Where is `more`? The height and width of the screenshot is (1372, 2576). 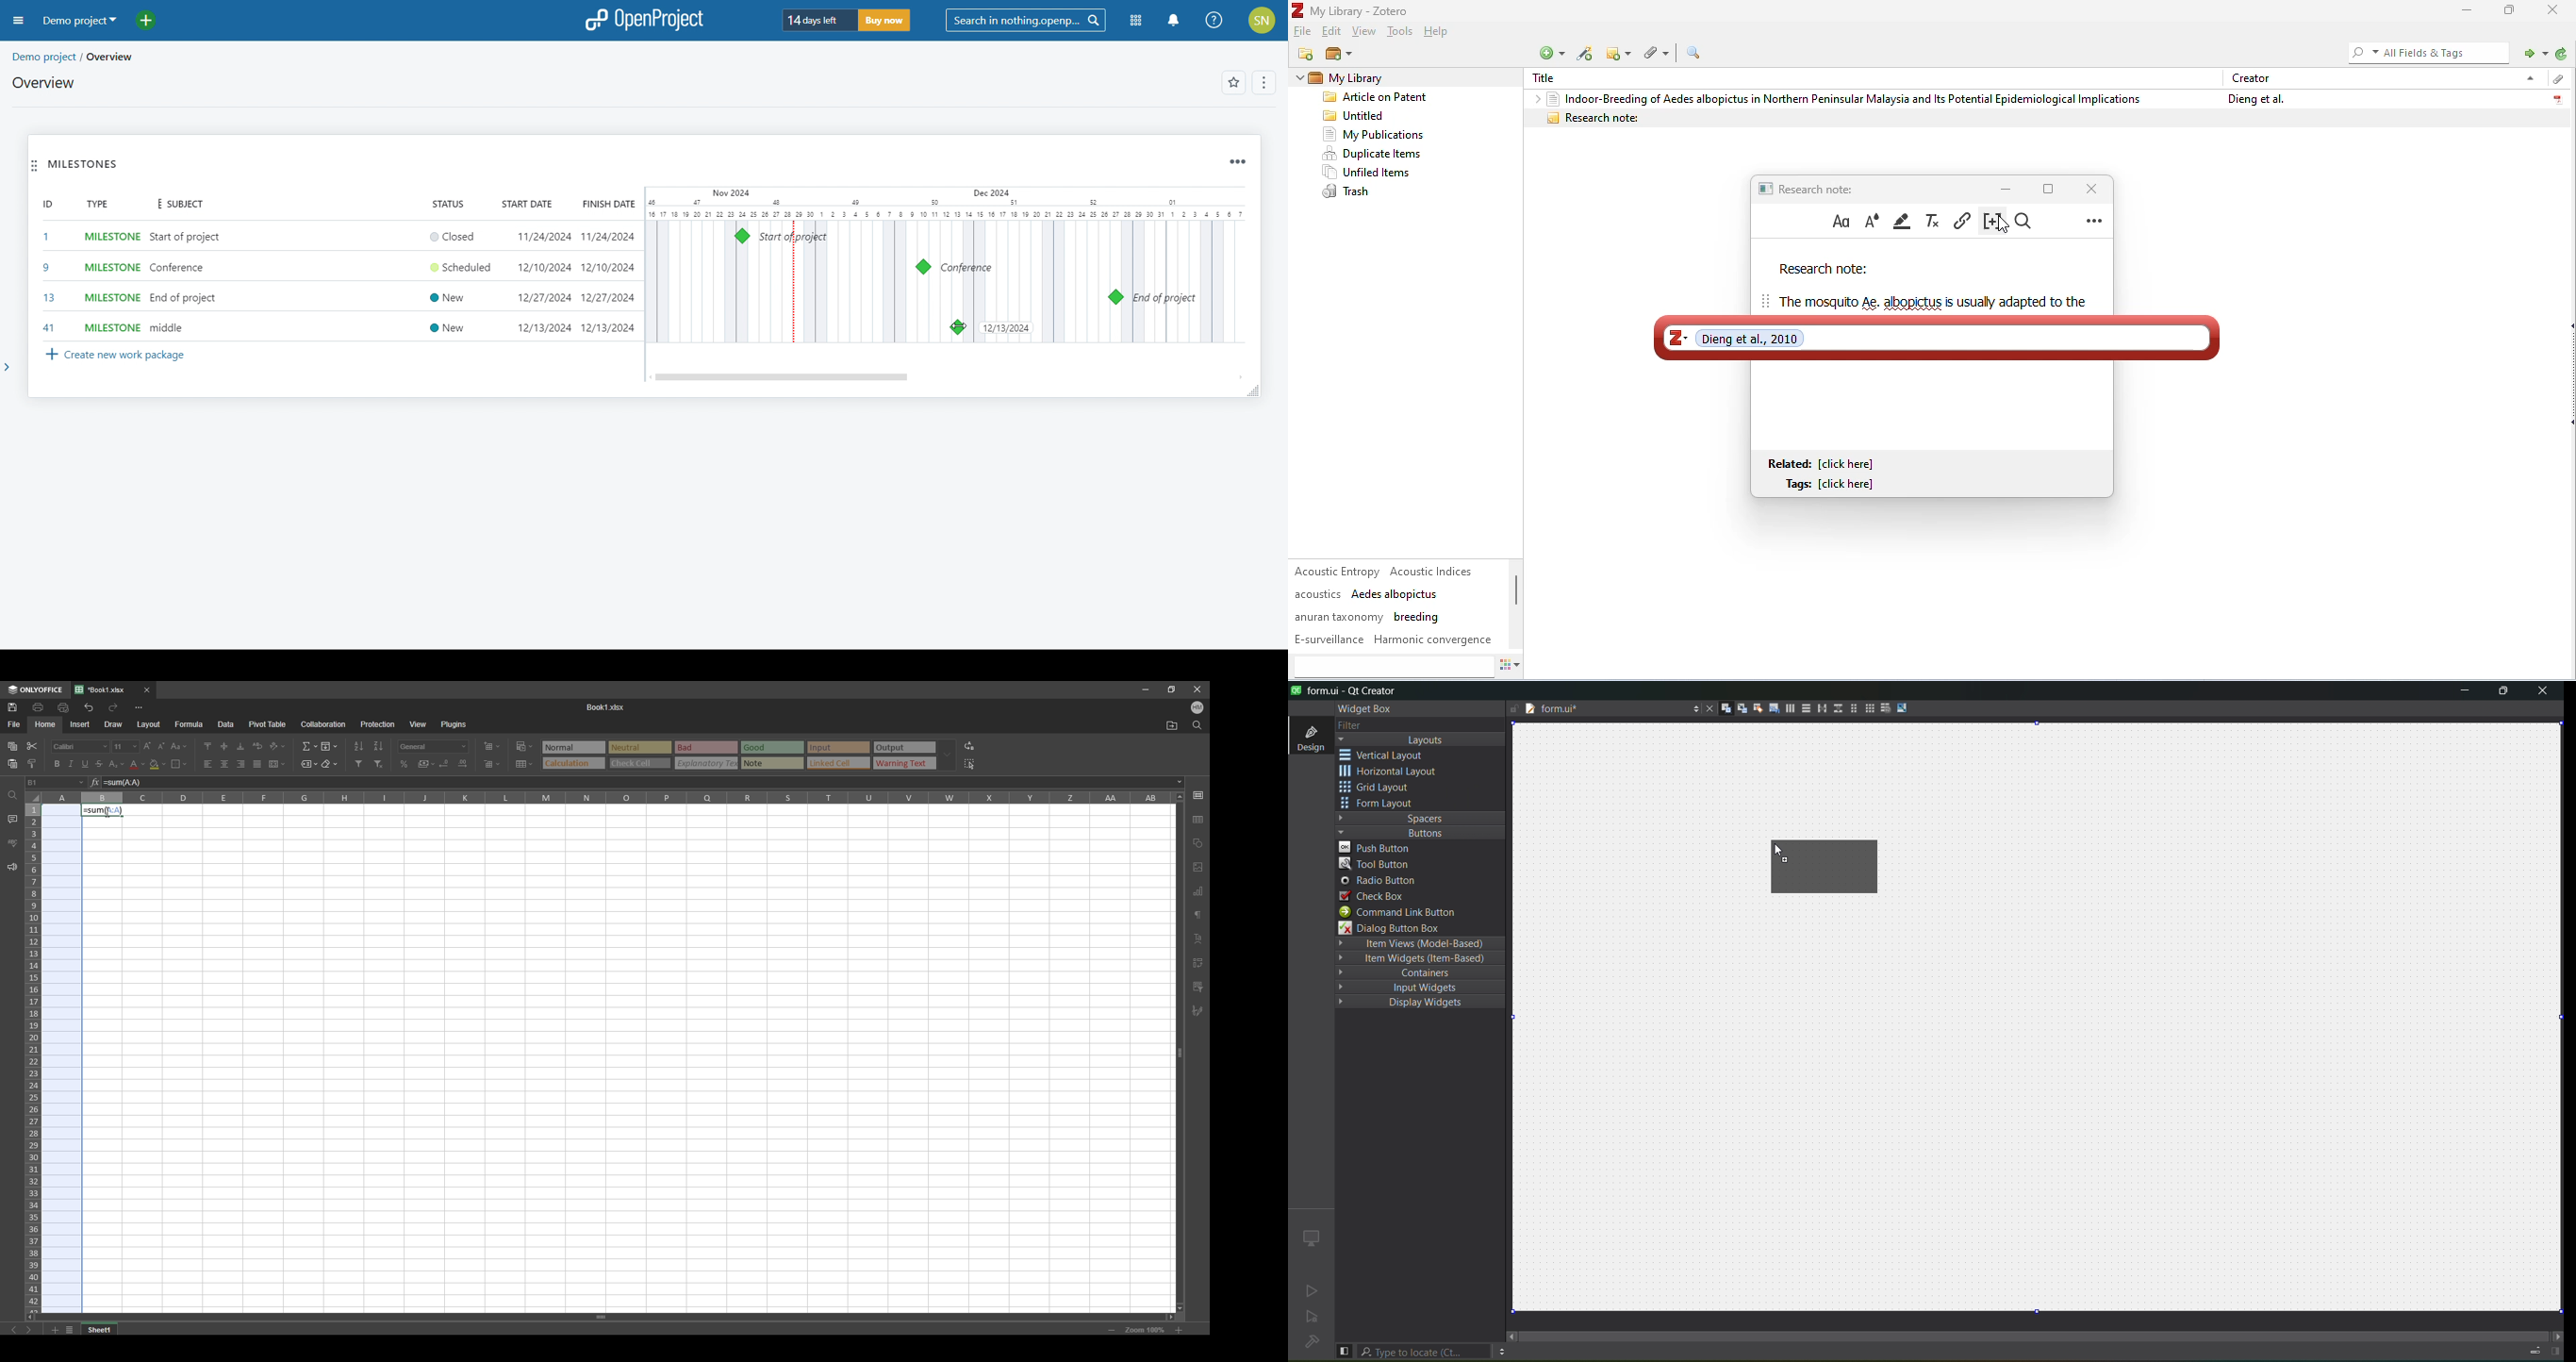 more is located at coordinates (2094, 220).